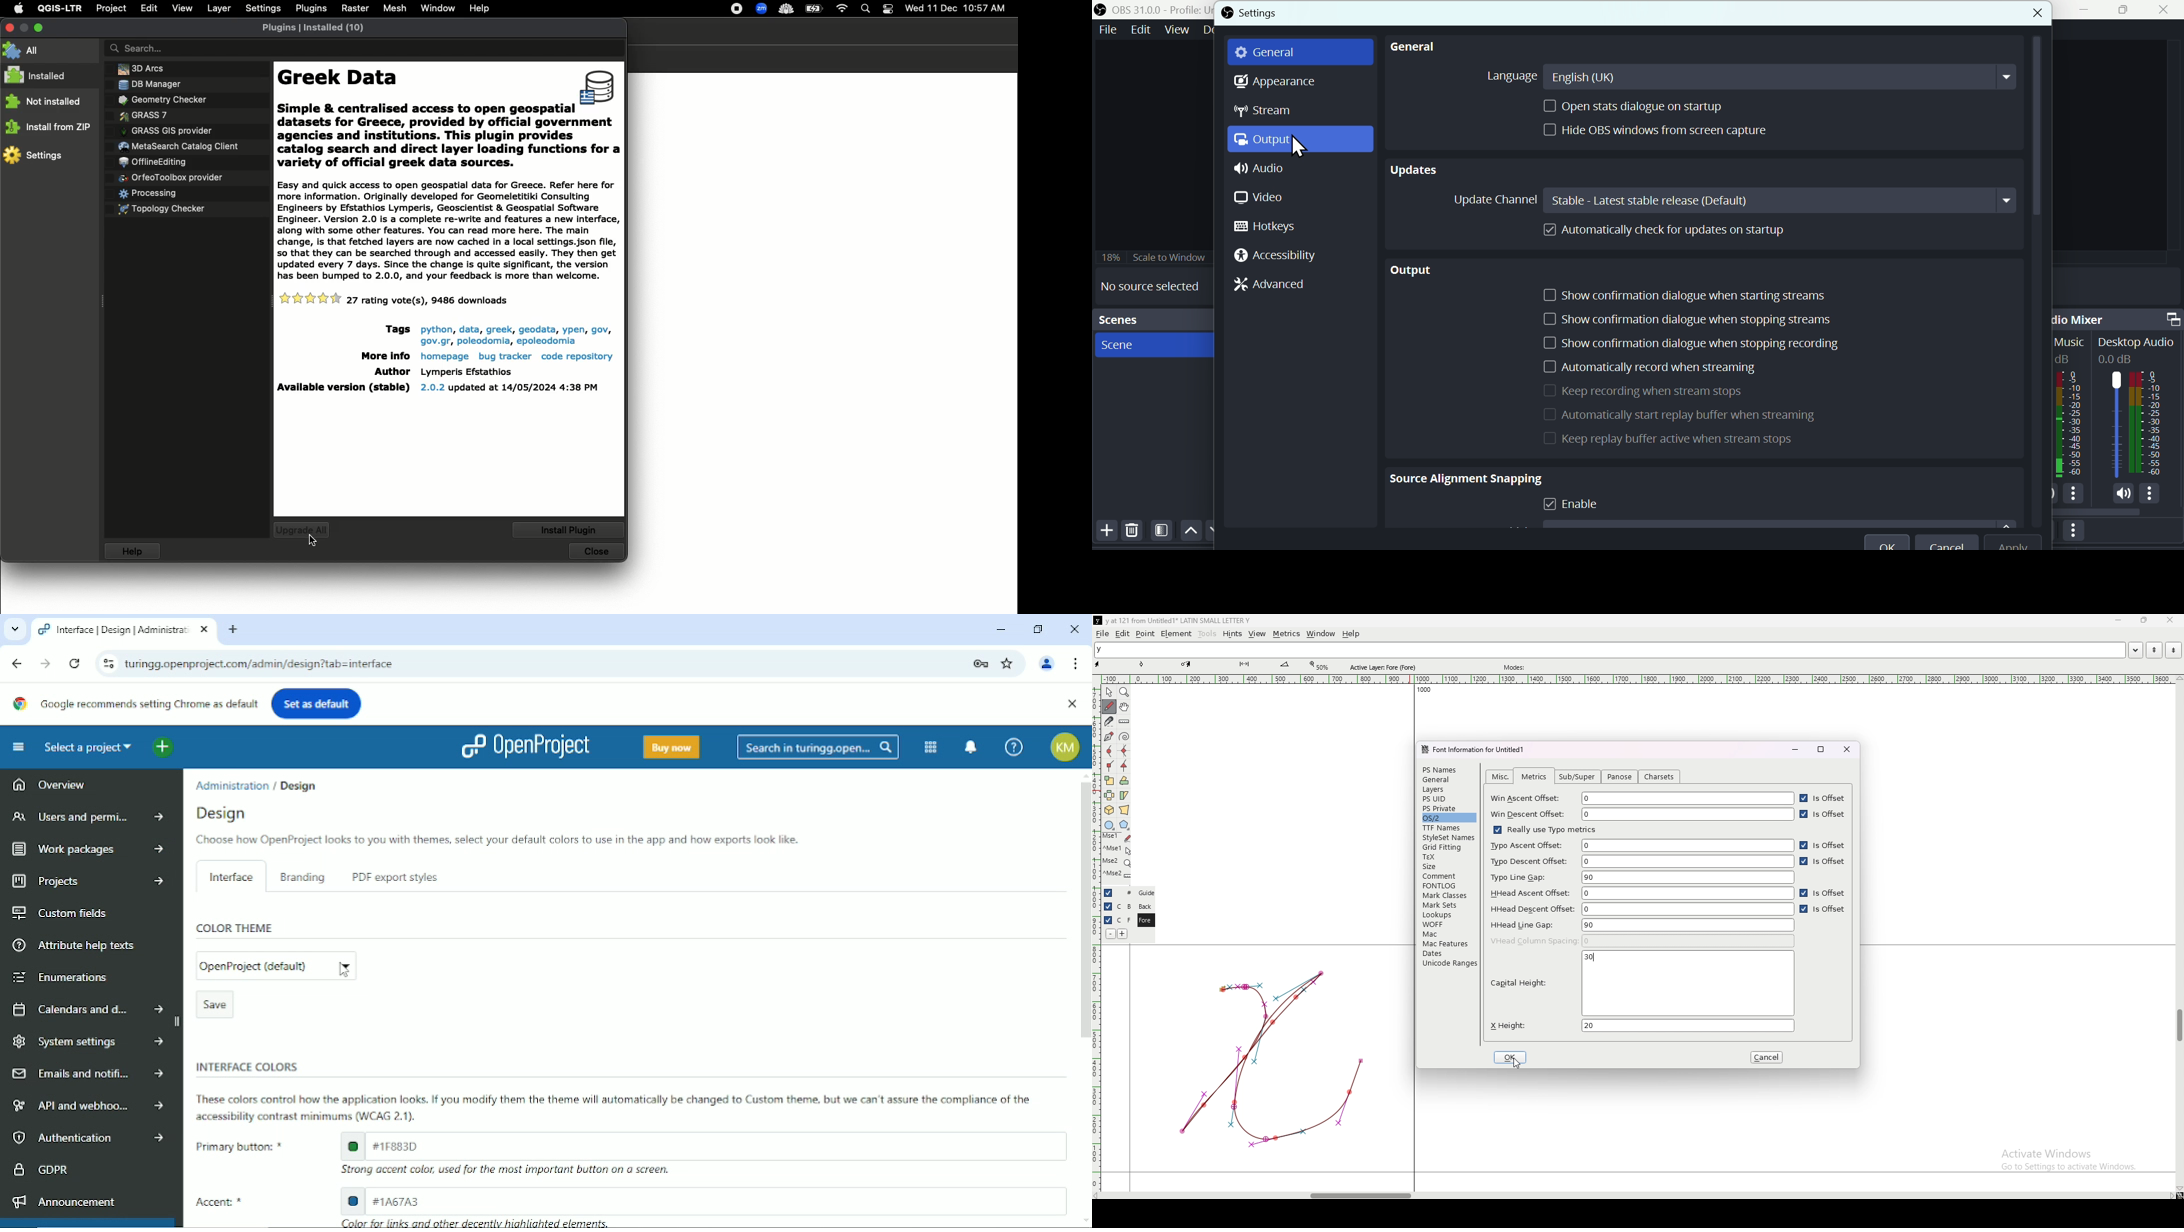  What do you see at coordinates (236, 1146) in the screenshot?
I see `Primary button` at bounding box center [236, 1146].